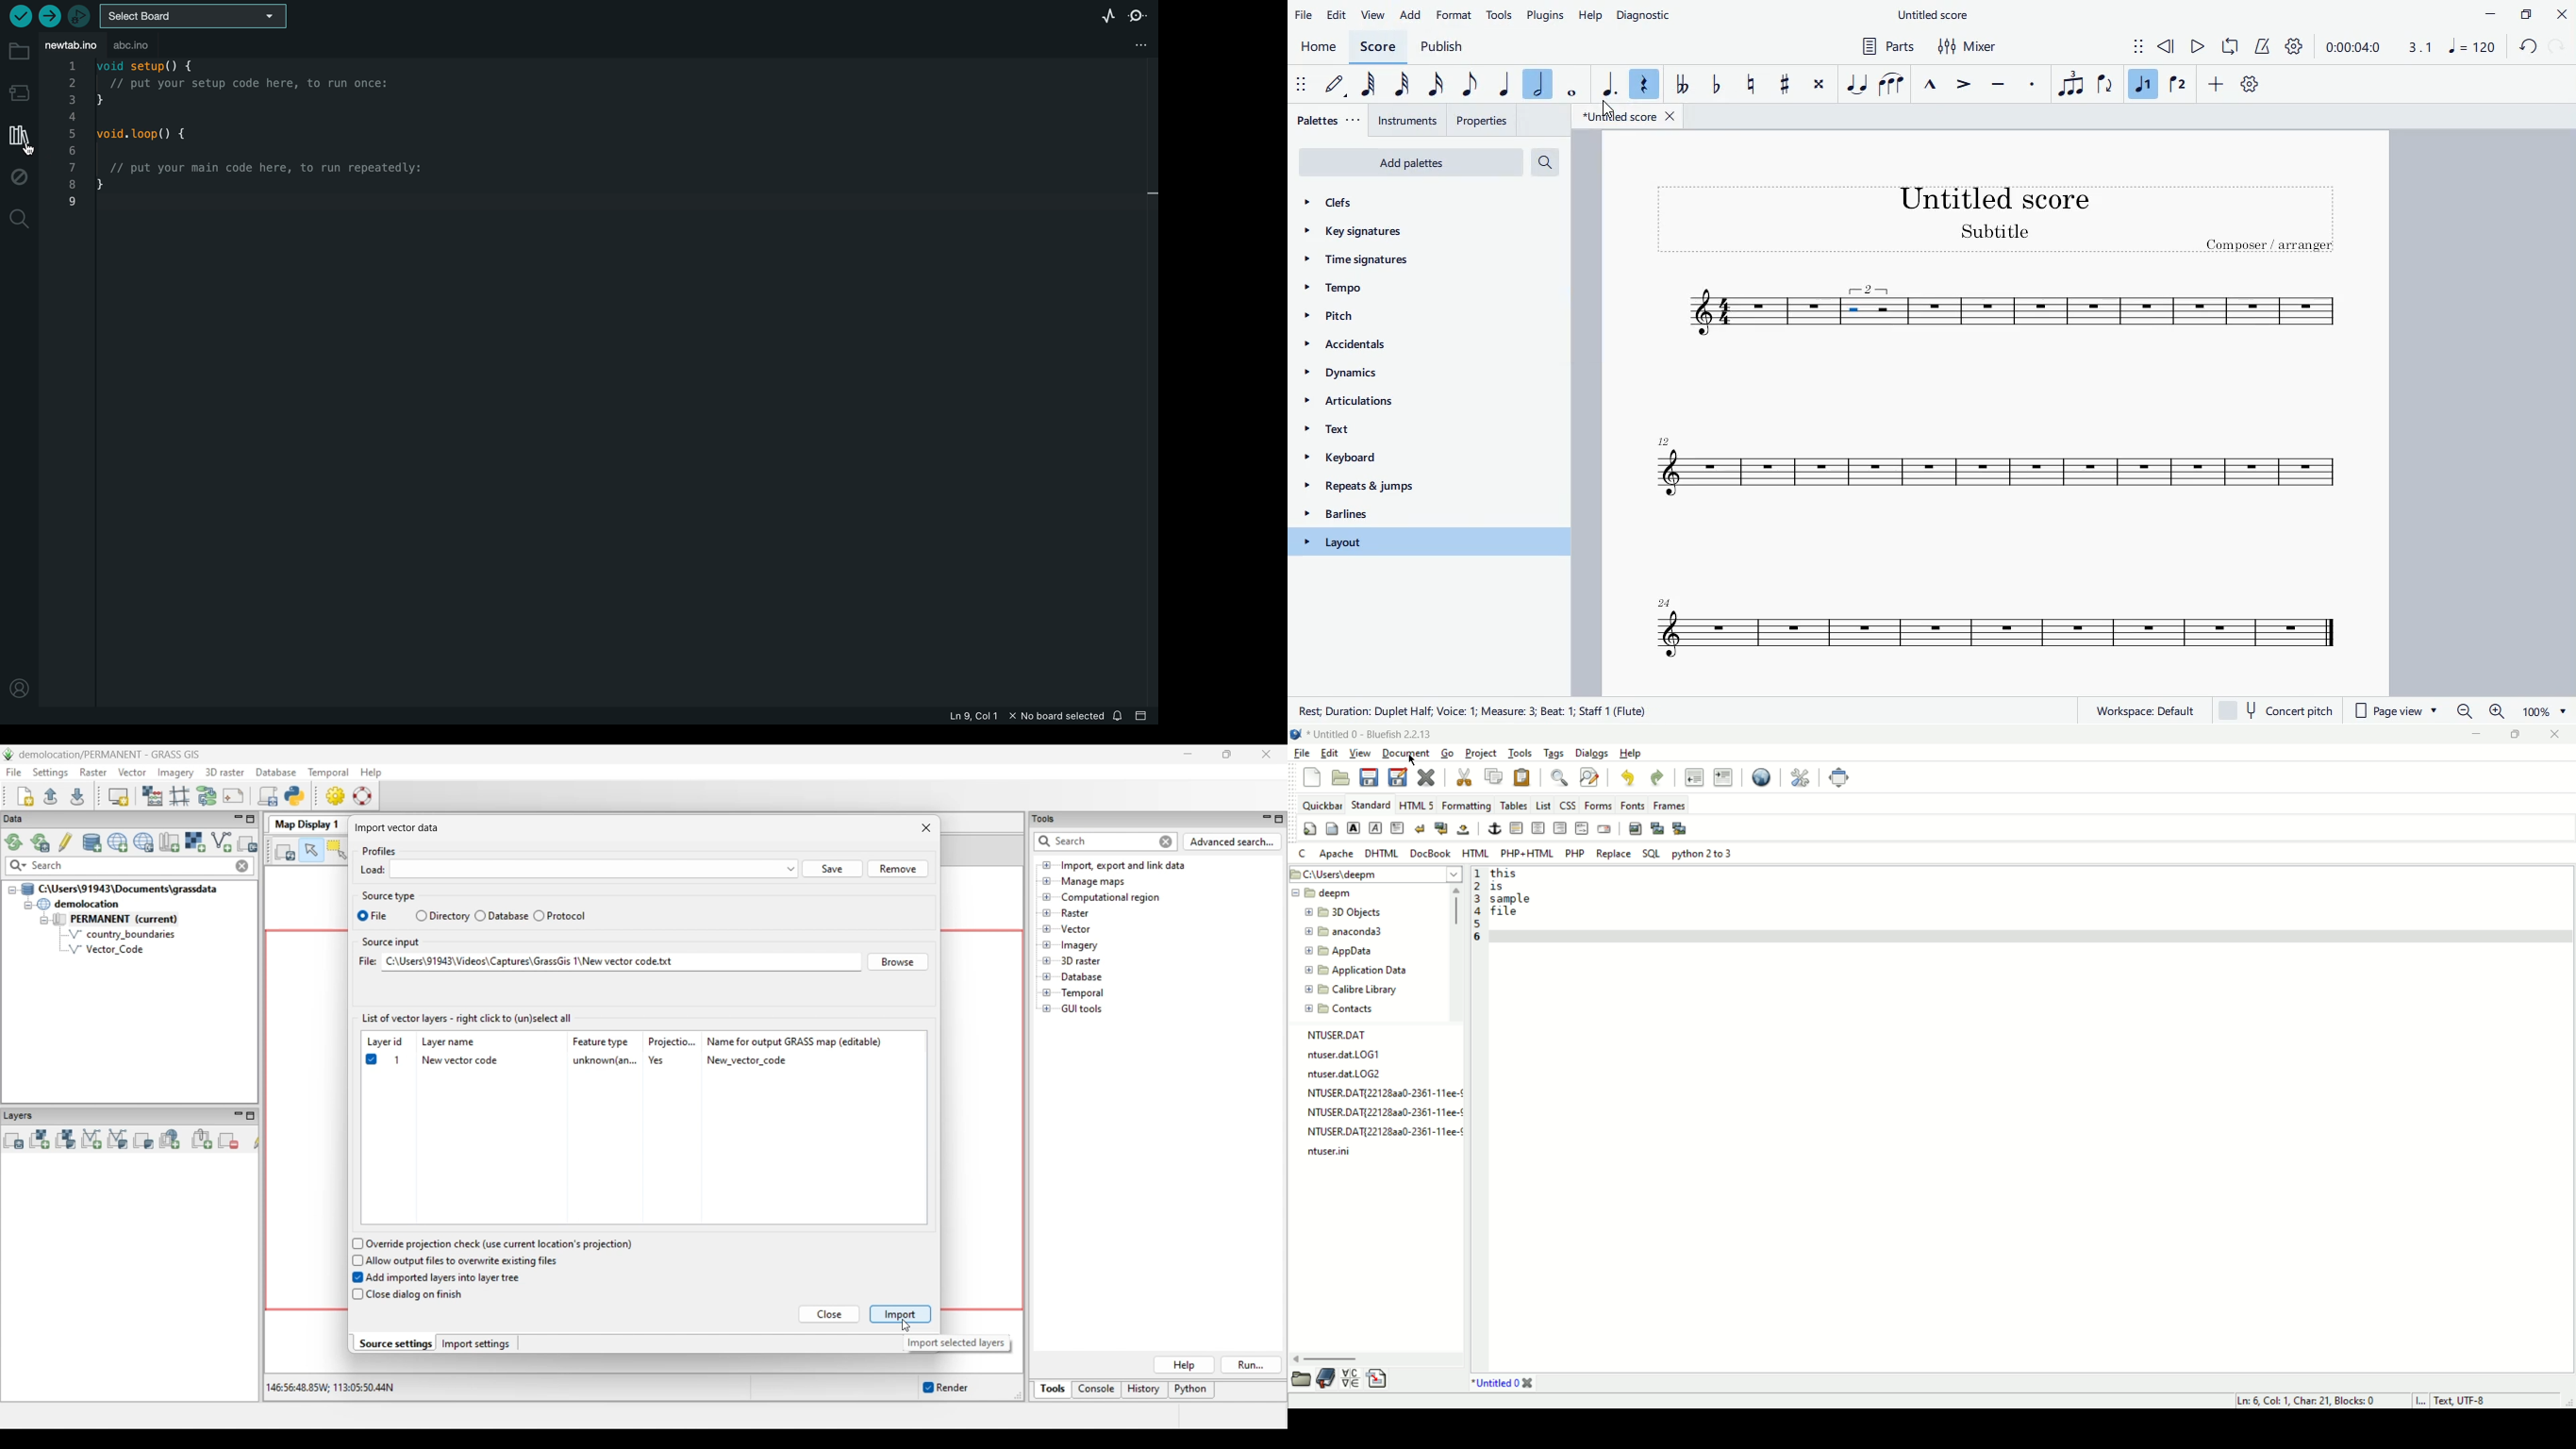 Image resolution: width=2576 pixels, height=1456 pixels. I want to click on title, so click(1370, 734).